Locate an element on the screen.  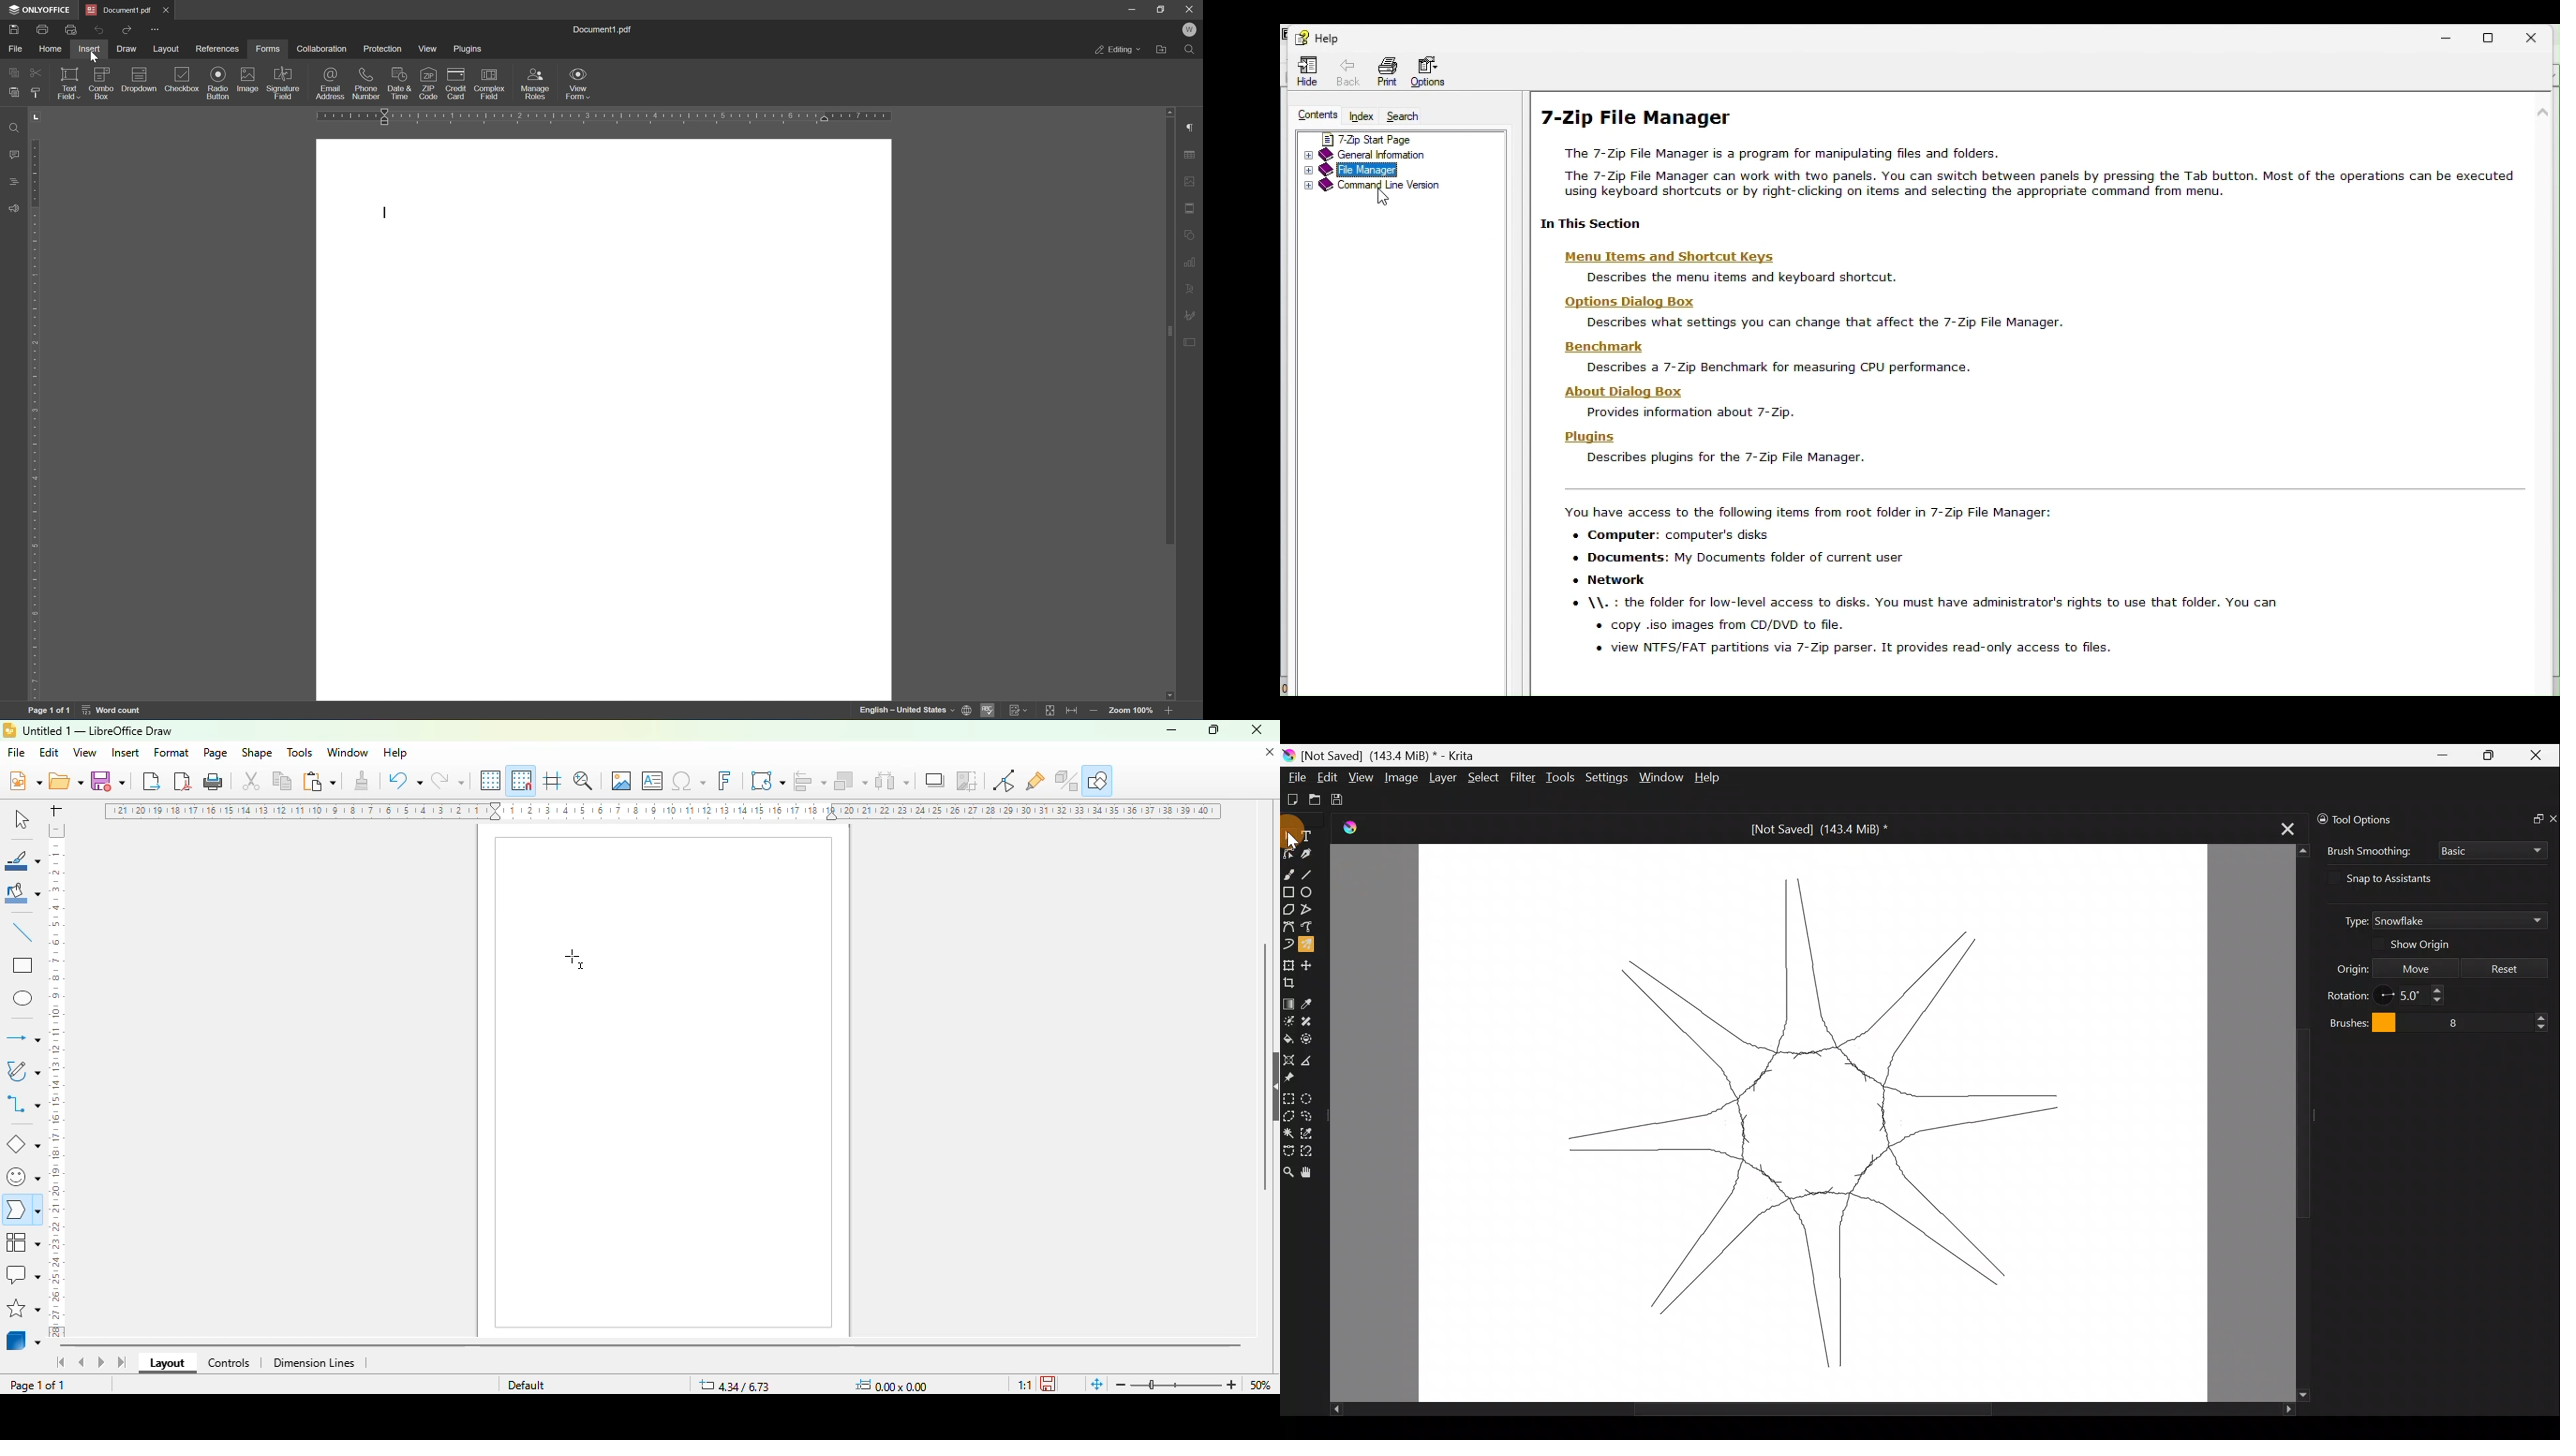
tools is located at coordinates (299, 752).